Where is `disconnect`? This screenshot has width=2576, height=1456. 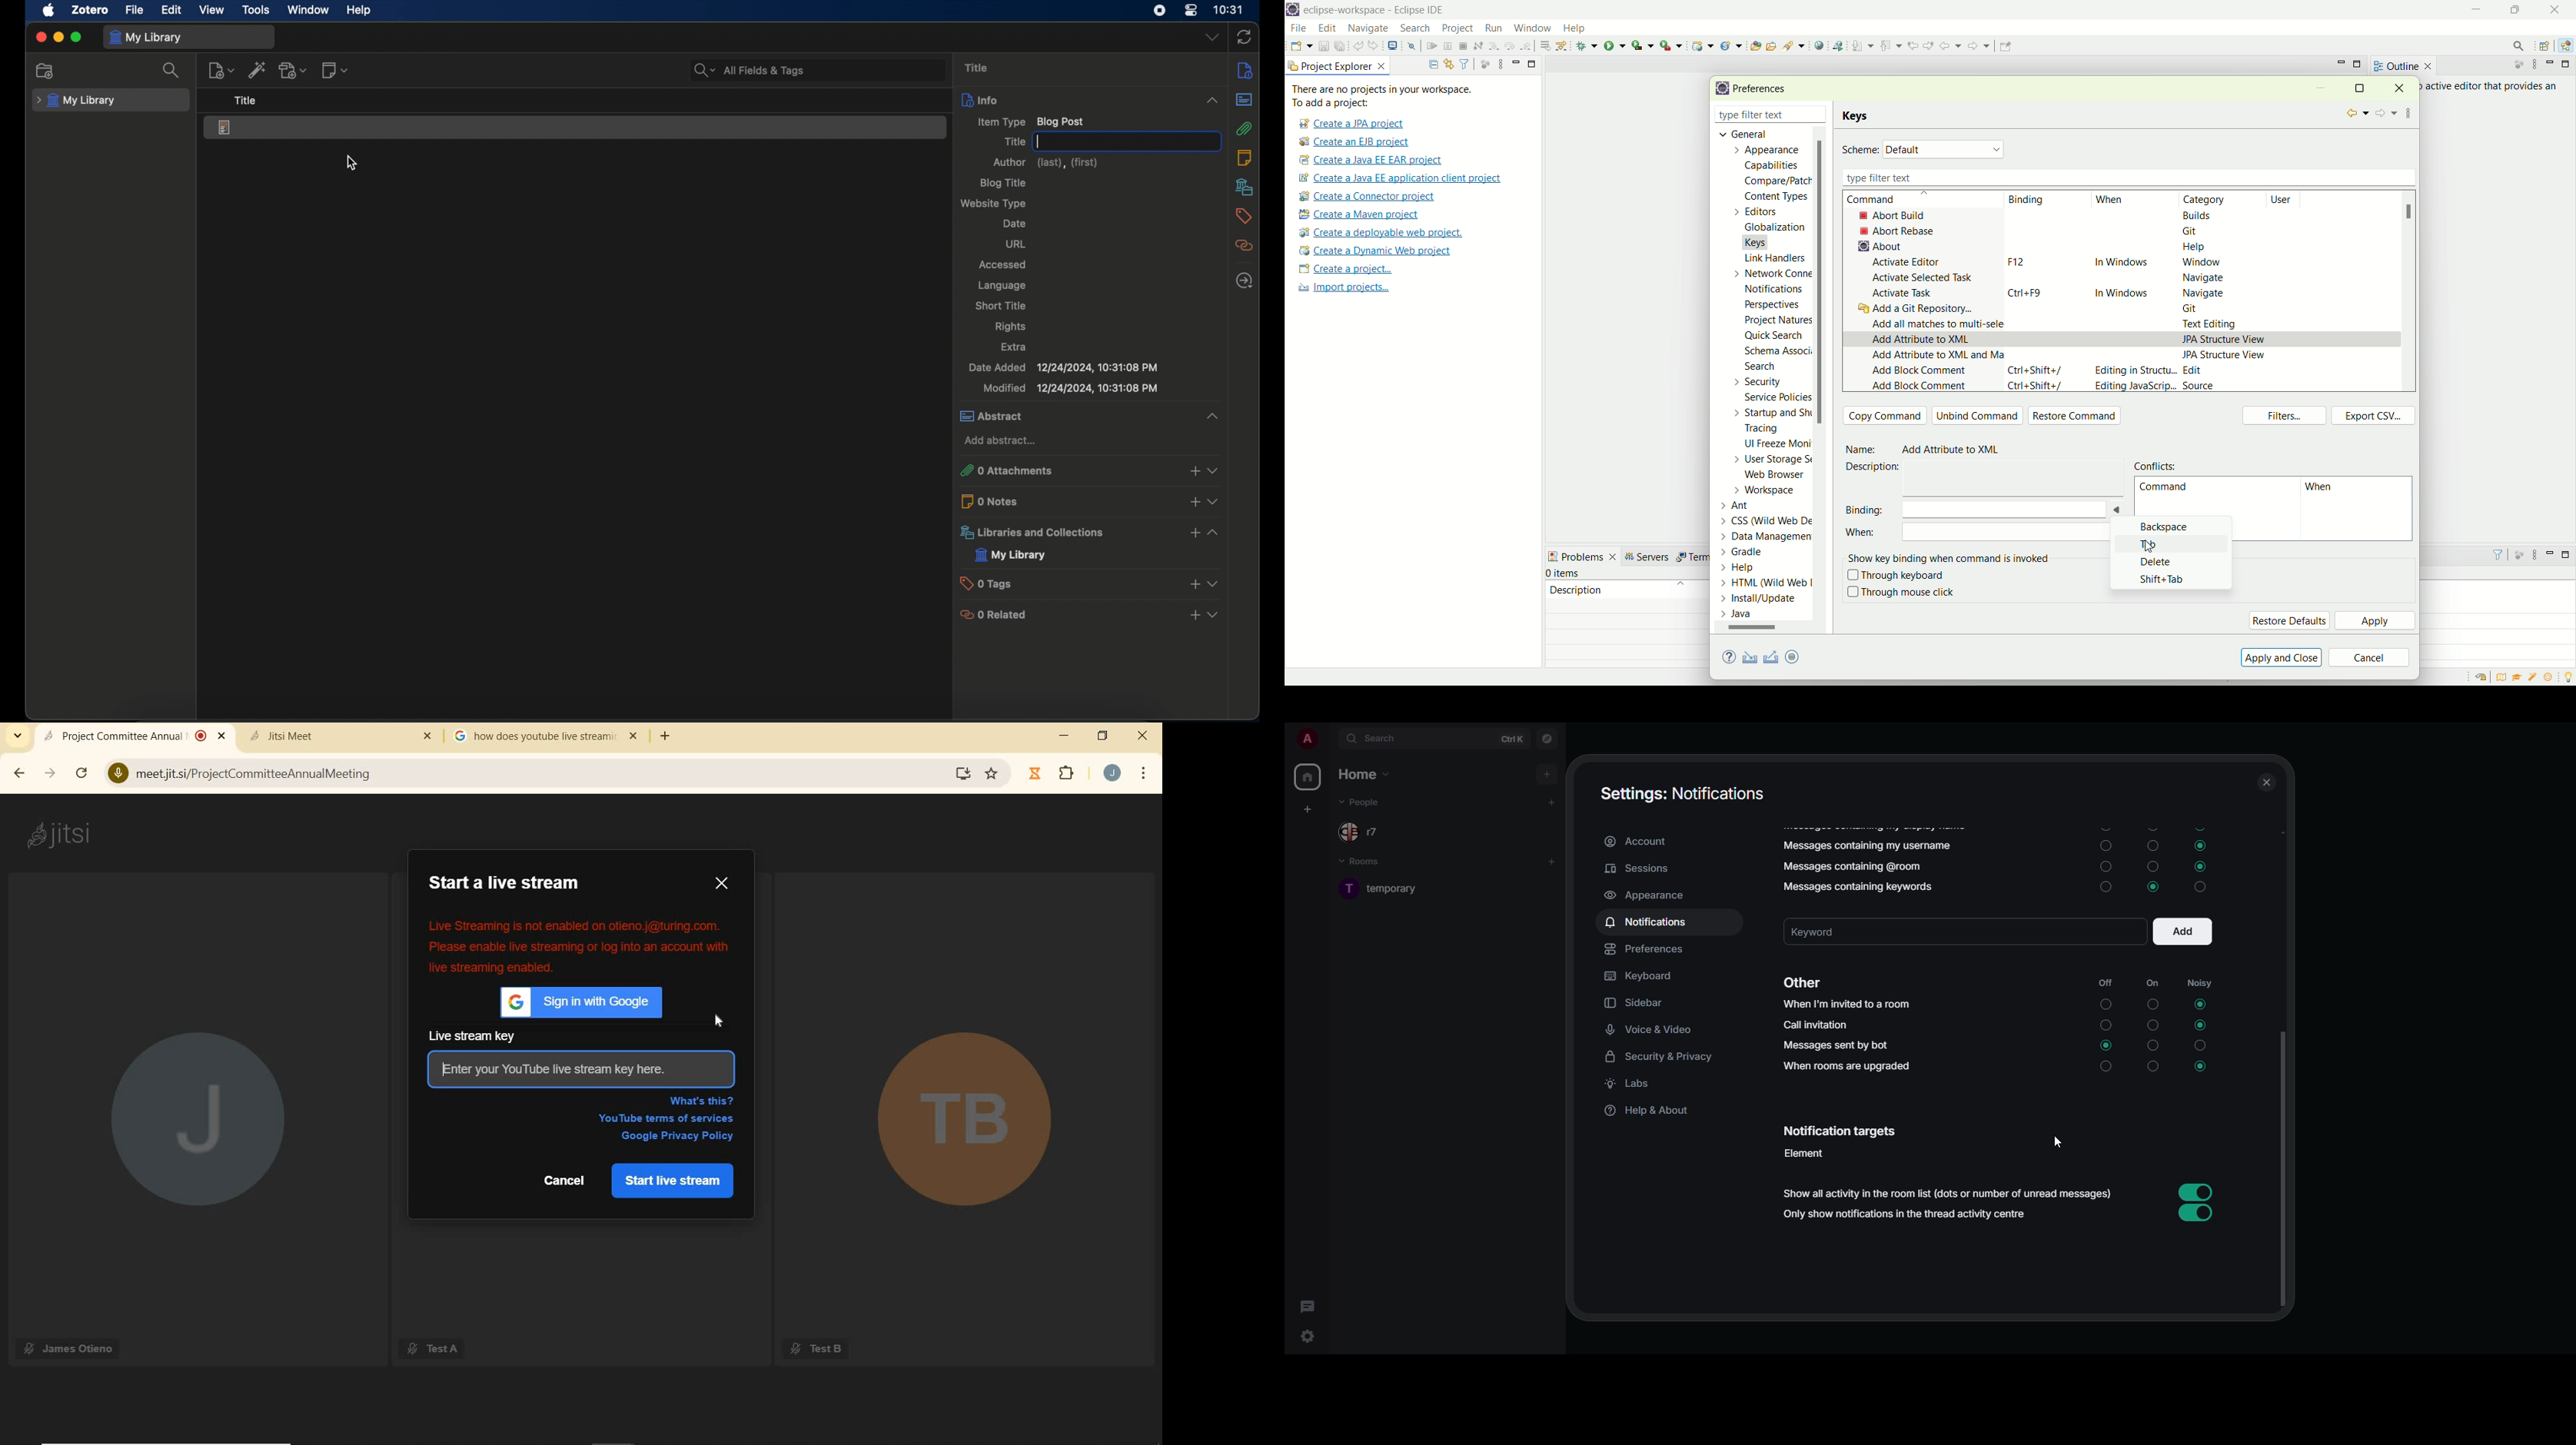 disconnect is located at coordinates (1477, 46).